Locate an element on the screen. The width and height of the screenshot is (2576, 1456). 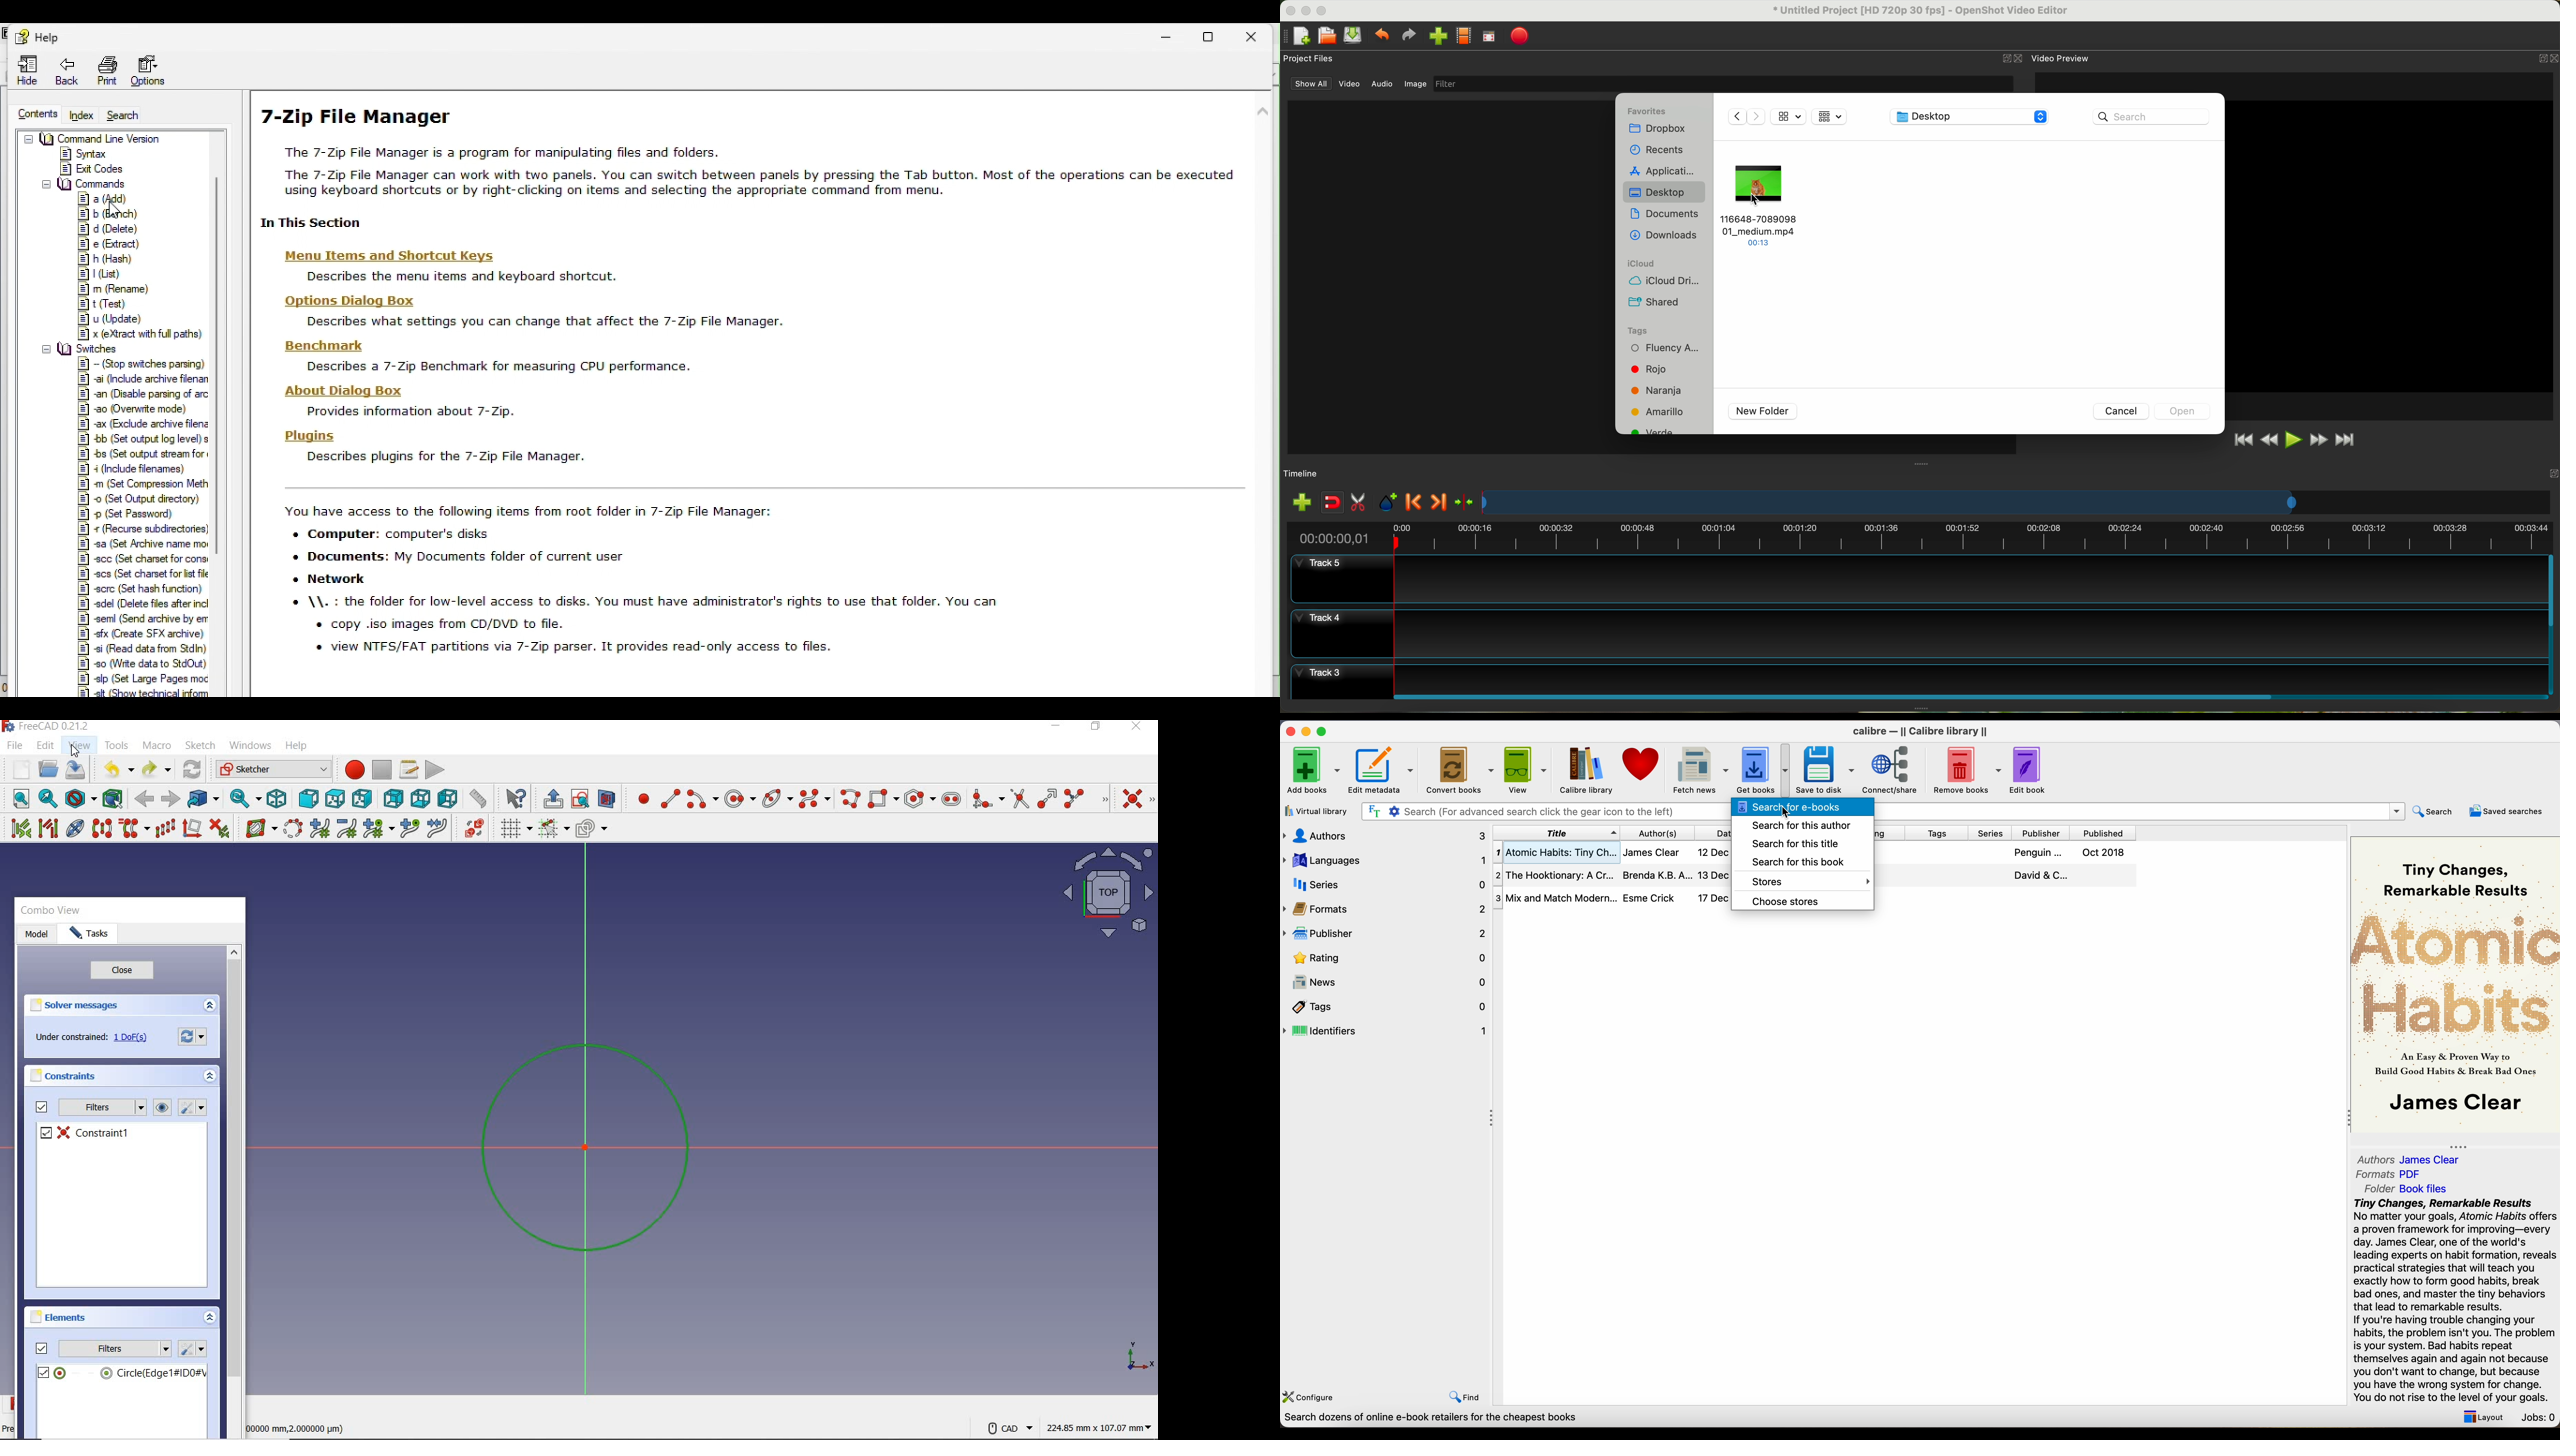
Menu Items and Shortcut Keys is located at coordinates (385, 256).